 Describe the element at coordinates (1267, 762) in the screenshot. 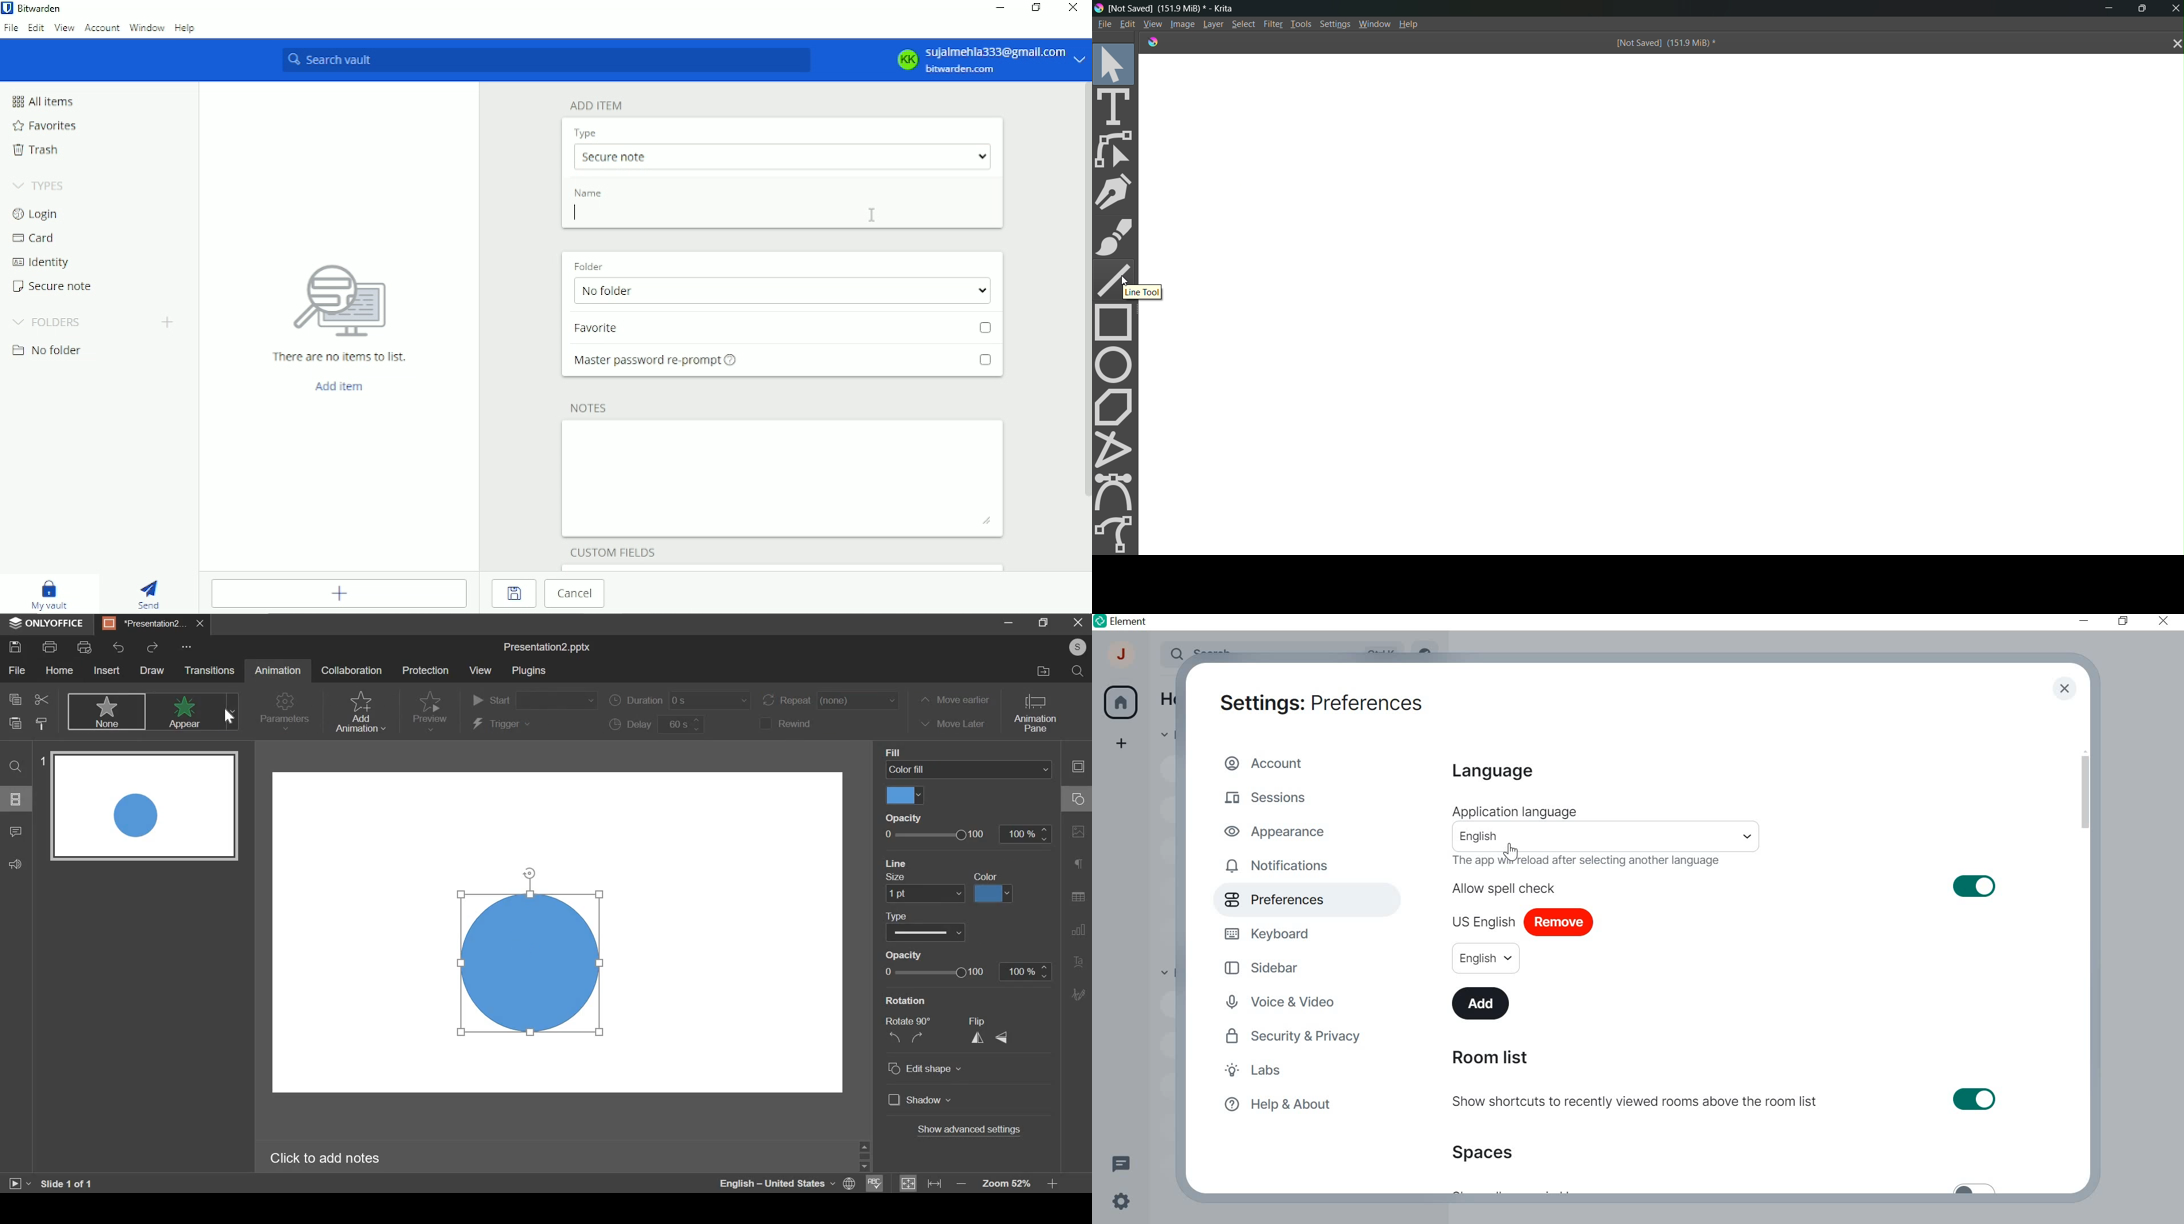

I see `ACCOUNT` at that location.